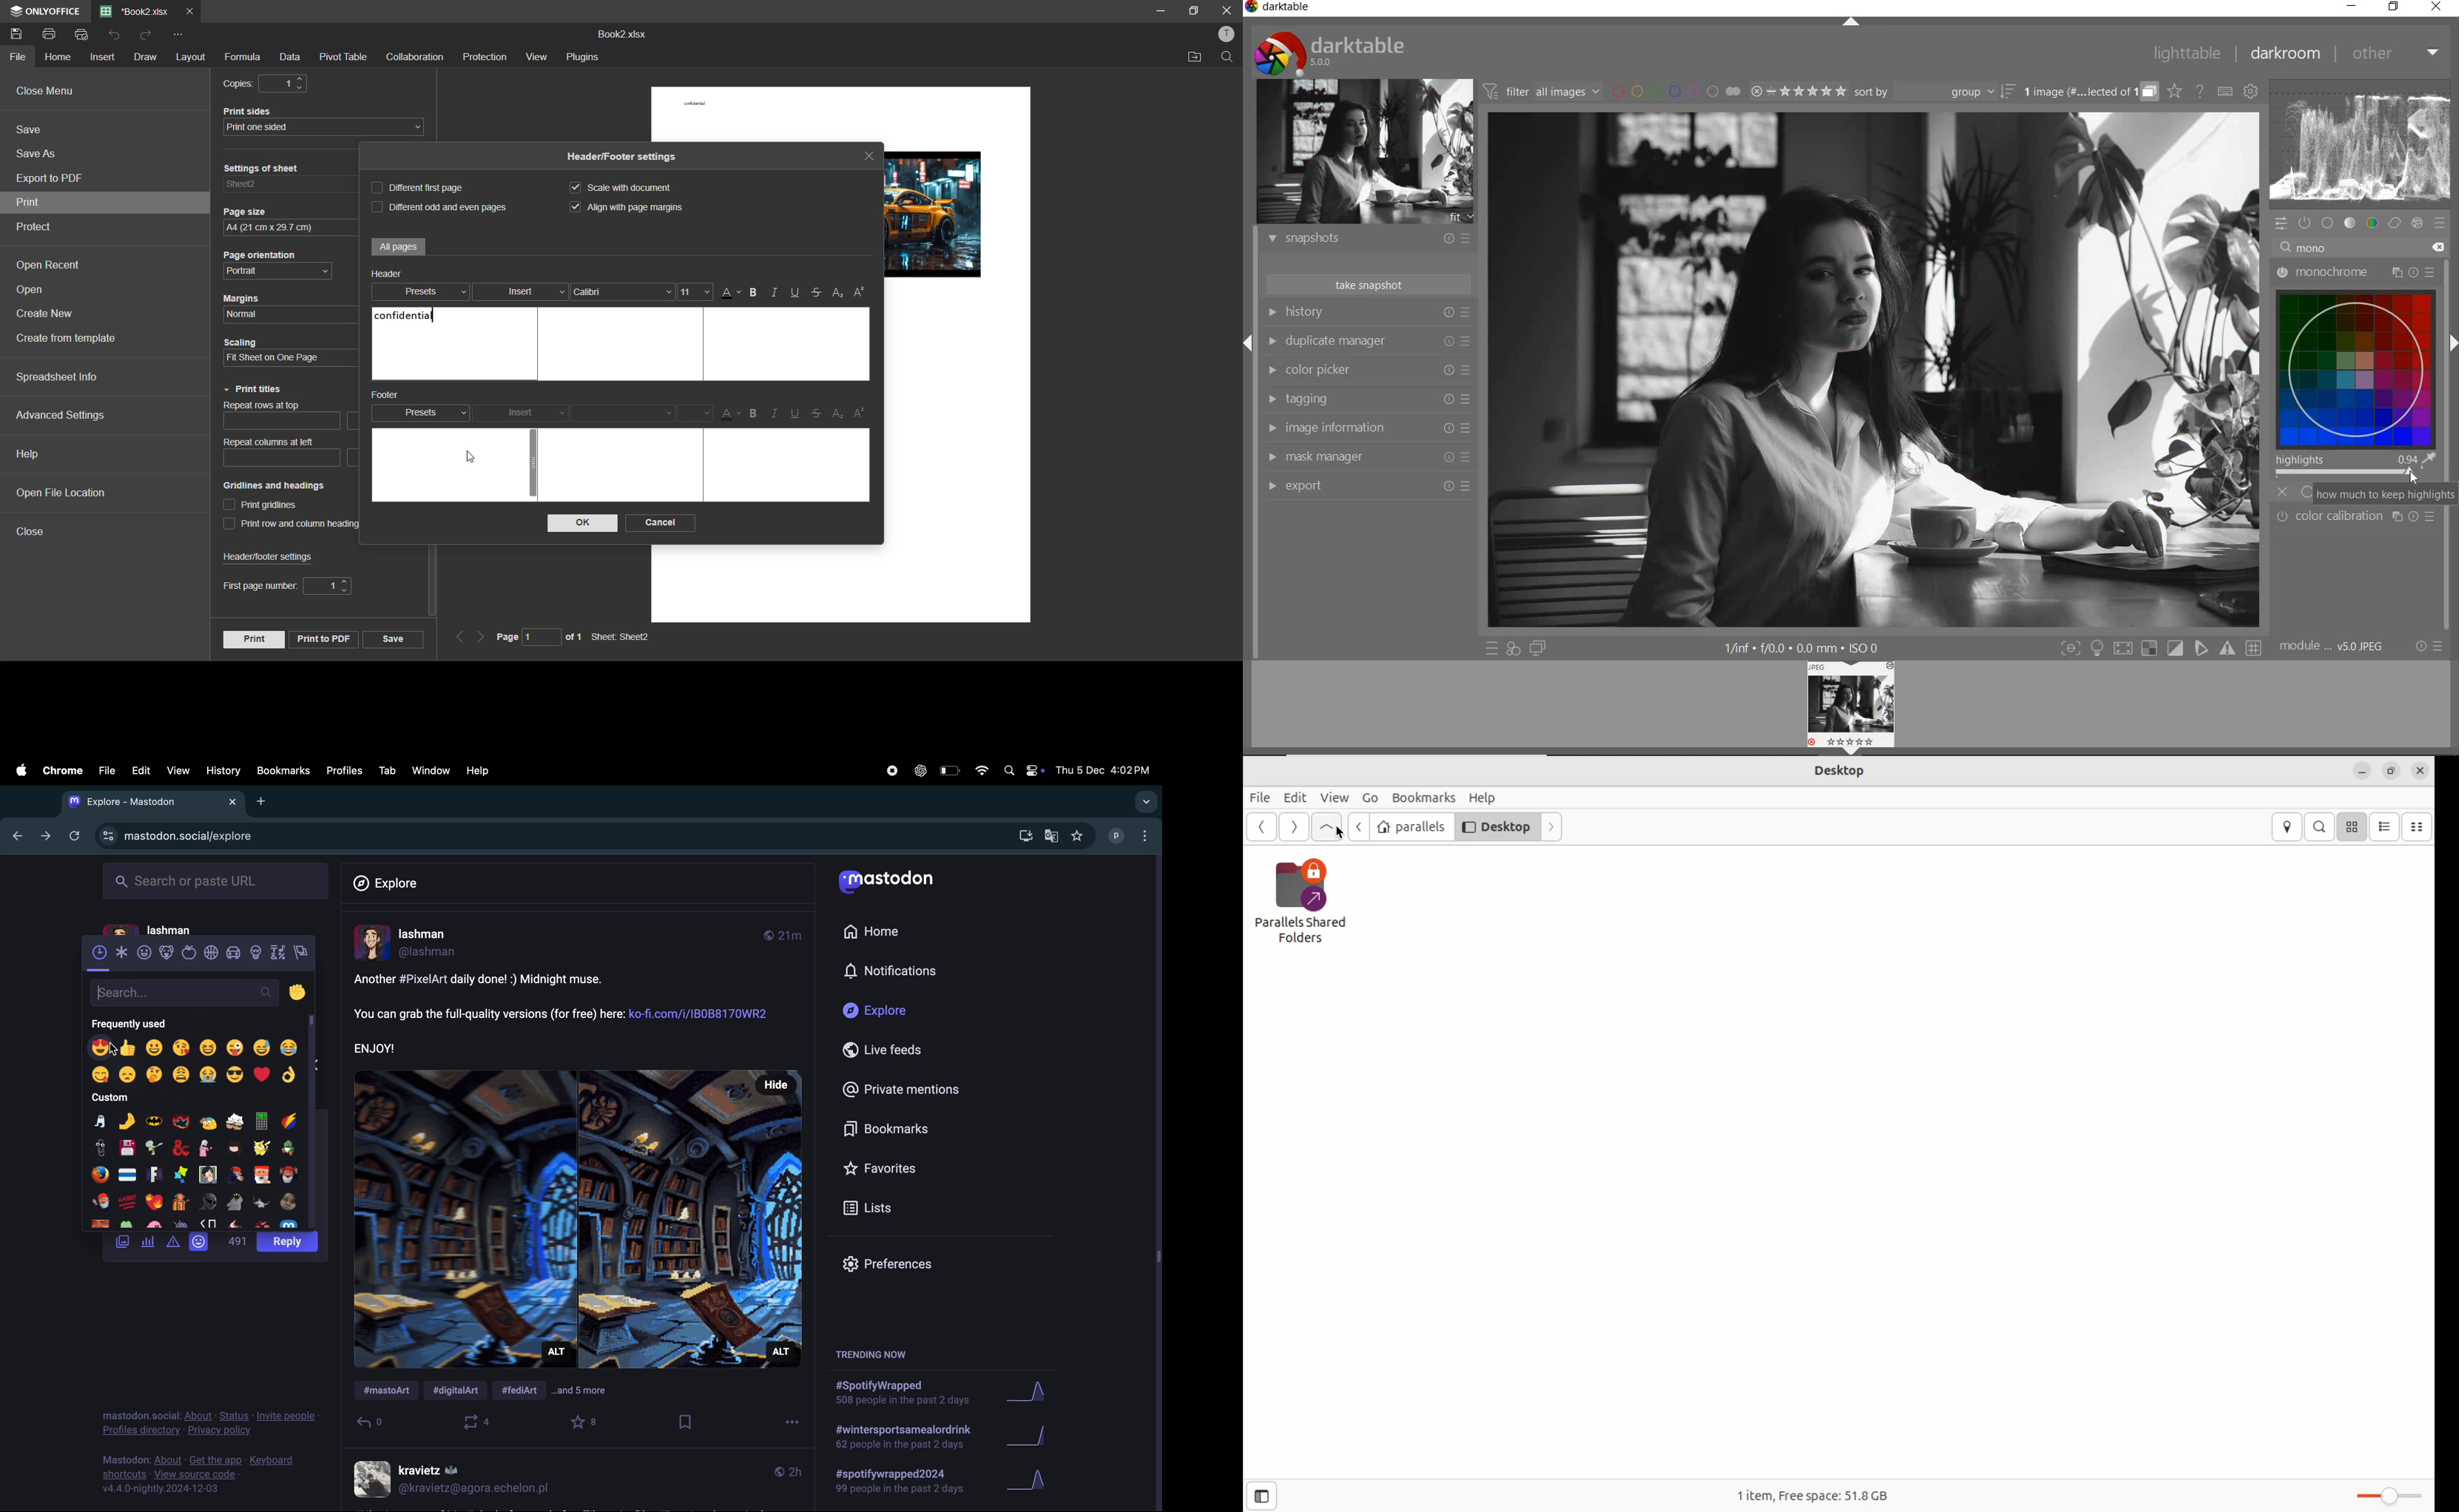  What do you see at coordinates (15, 12) in the screenshot?
I see `icon` at bounding box center [15, 12].